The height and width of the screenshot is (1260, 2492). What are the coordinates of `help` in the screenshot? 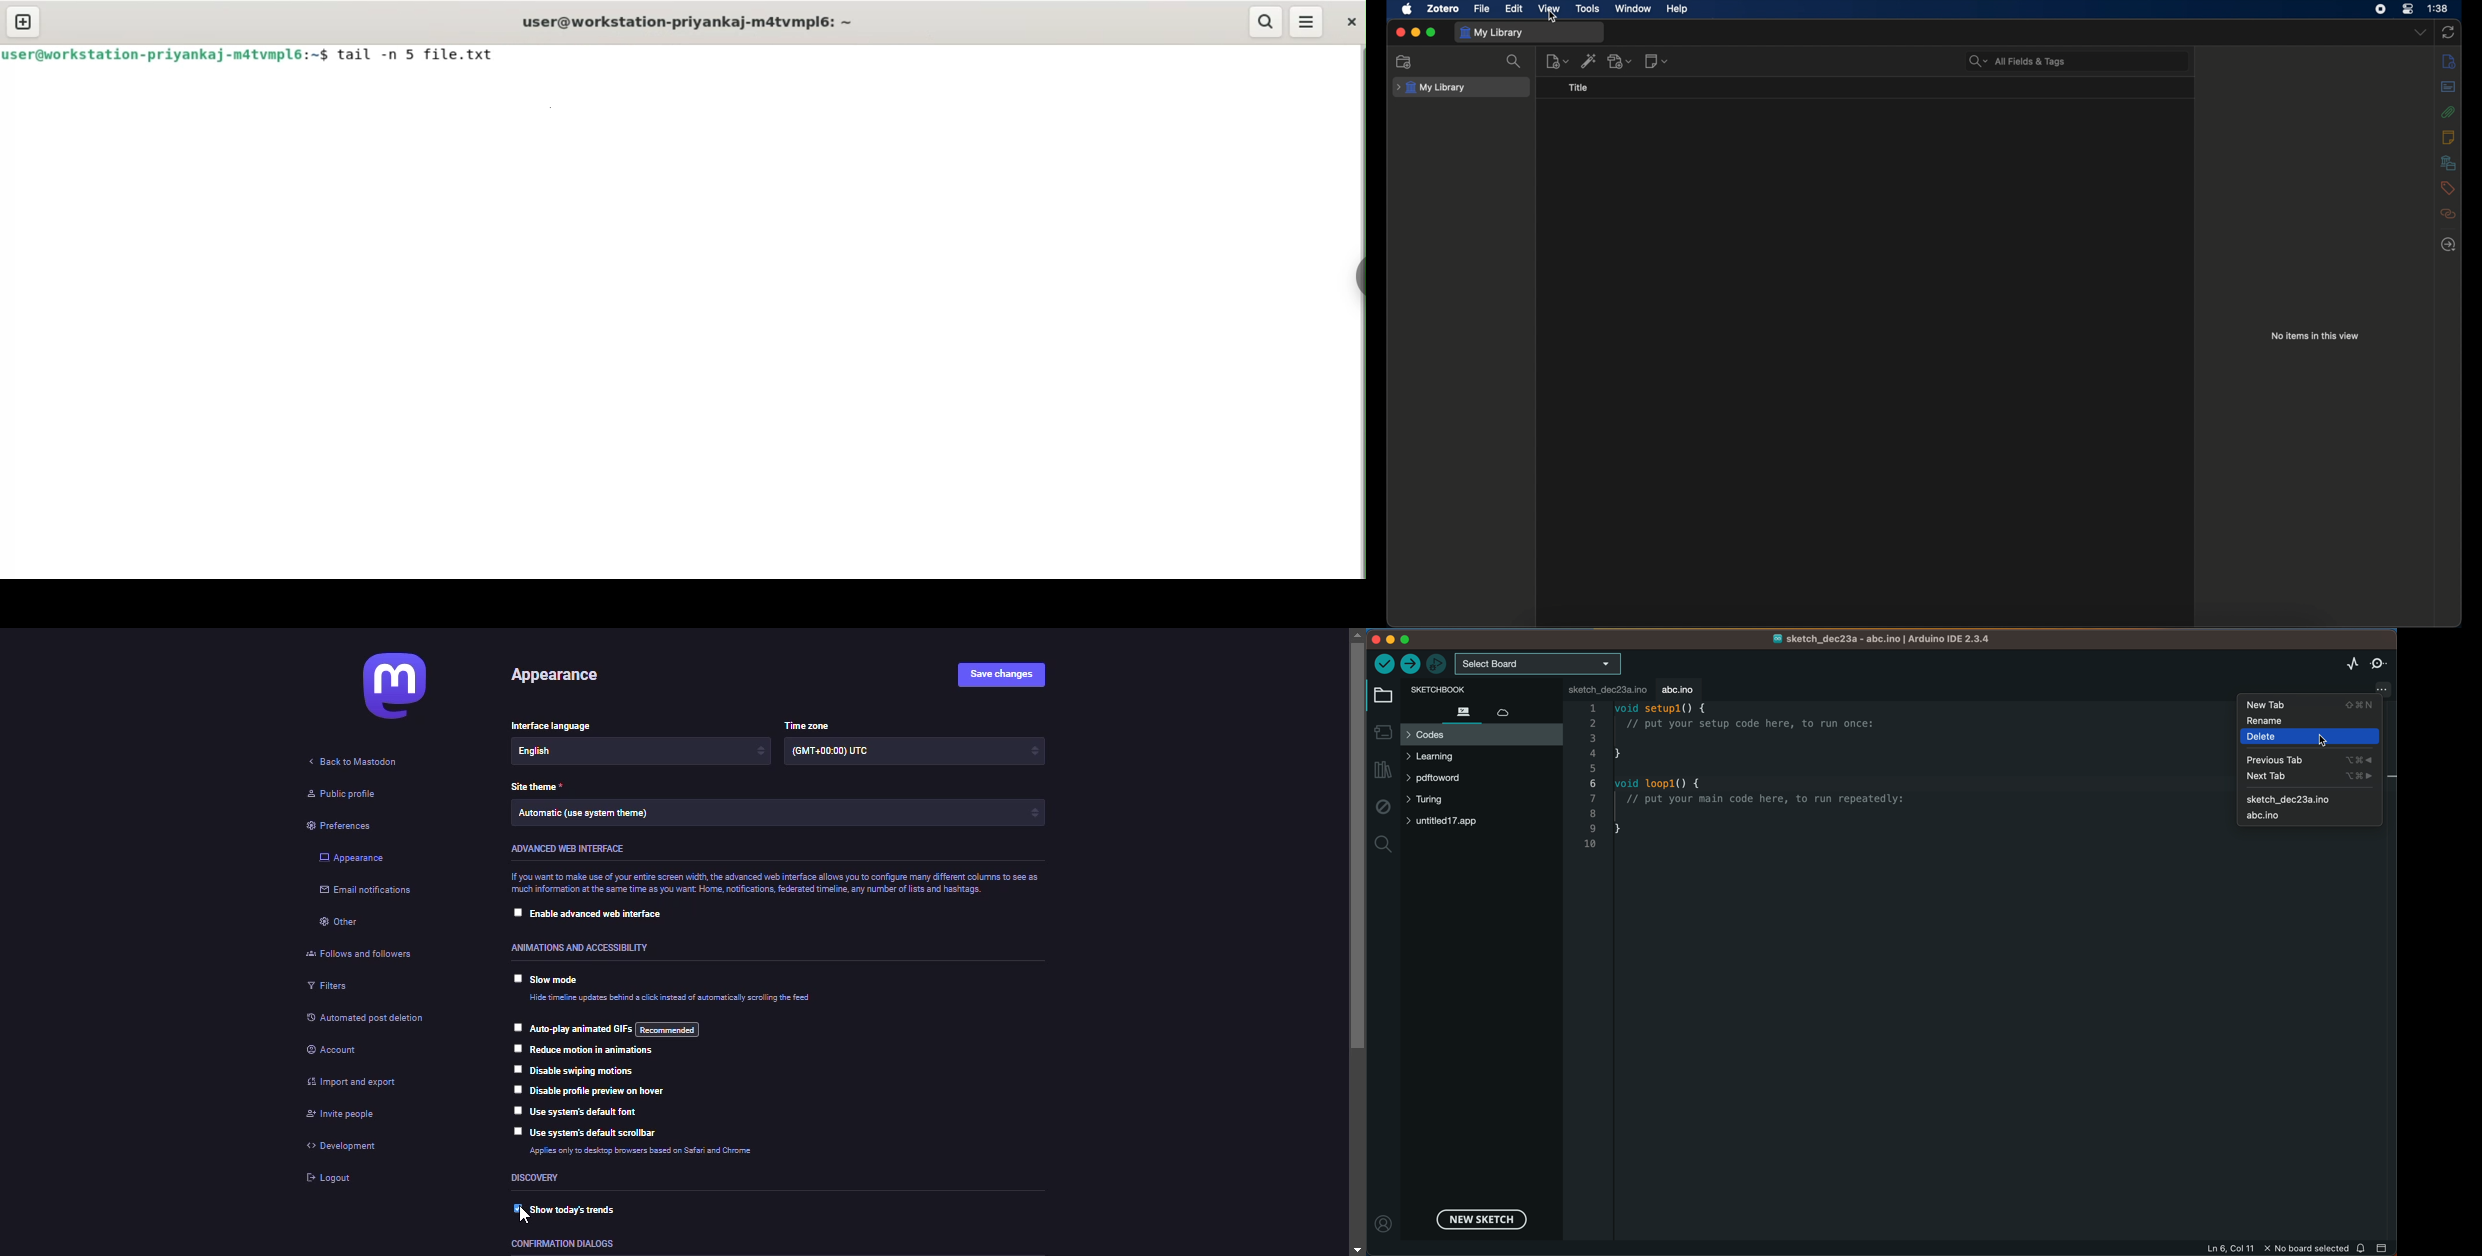 It's located at (1677, 9).